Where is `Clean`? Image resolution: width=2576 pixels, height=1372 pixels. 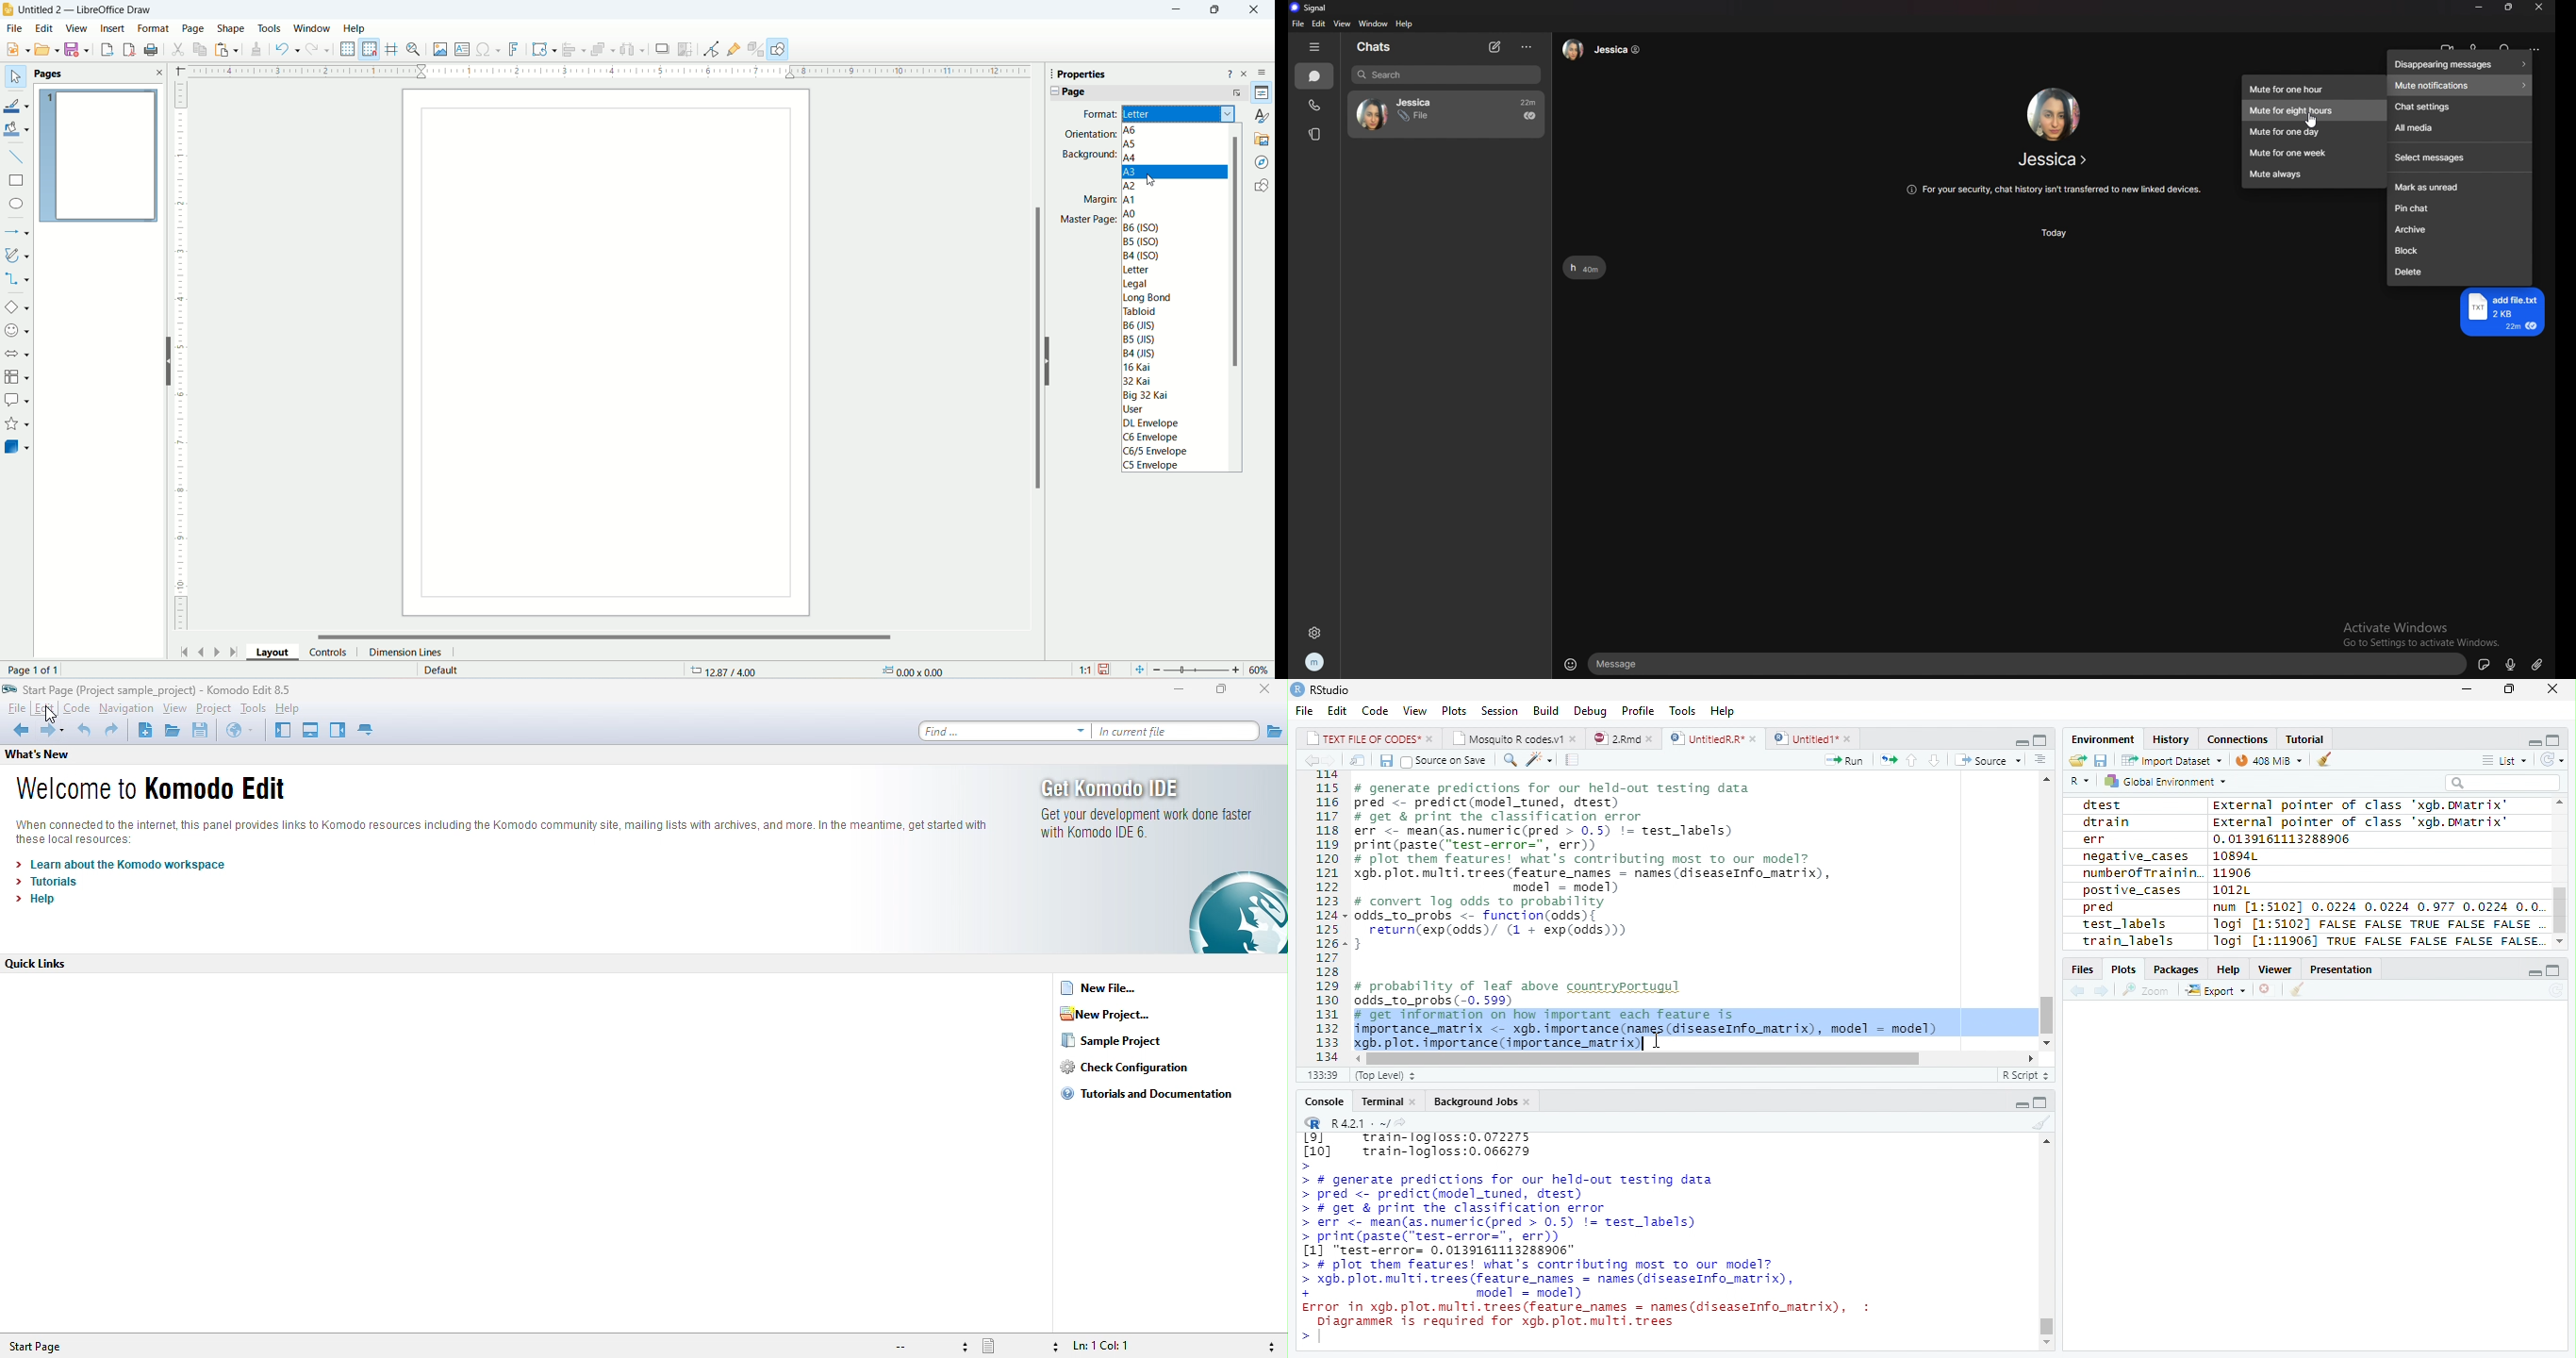 Clean is located at coordinates (2038, 1123).